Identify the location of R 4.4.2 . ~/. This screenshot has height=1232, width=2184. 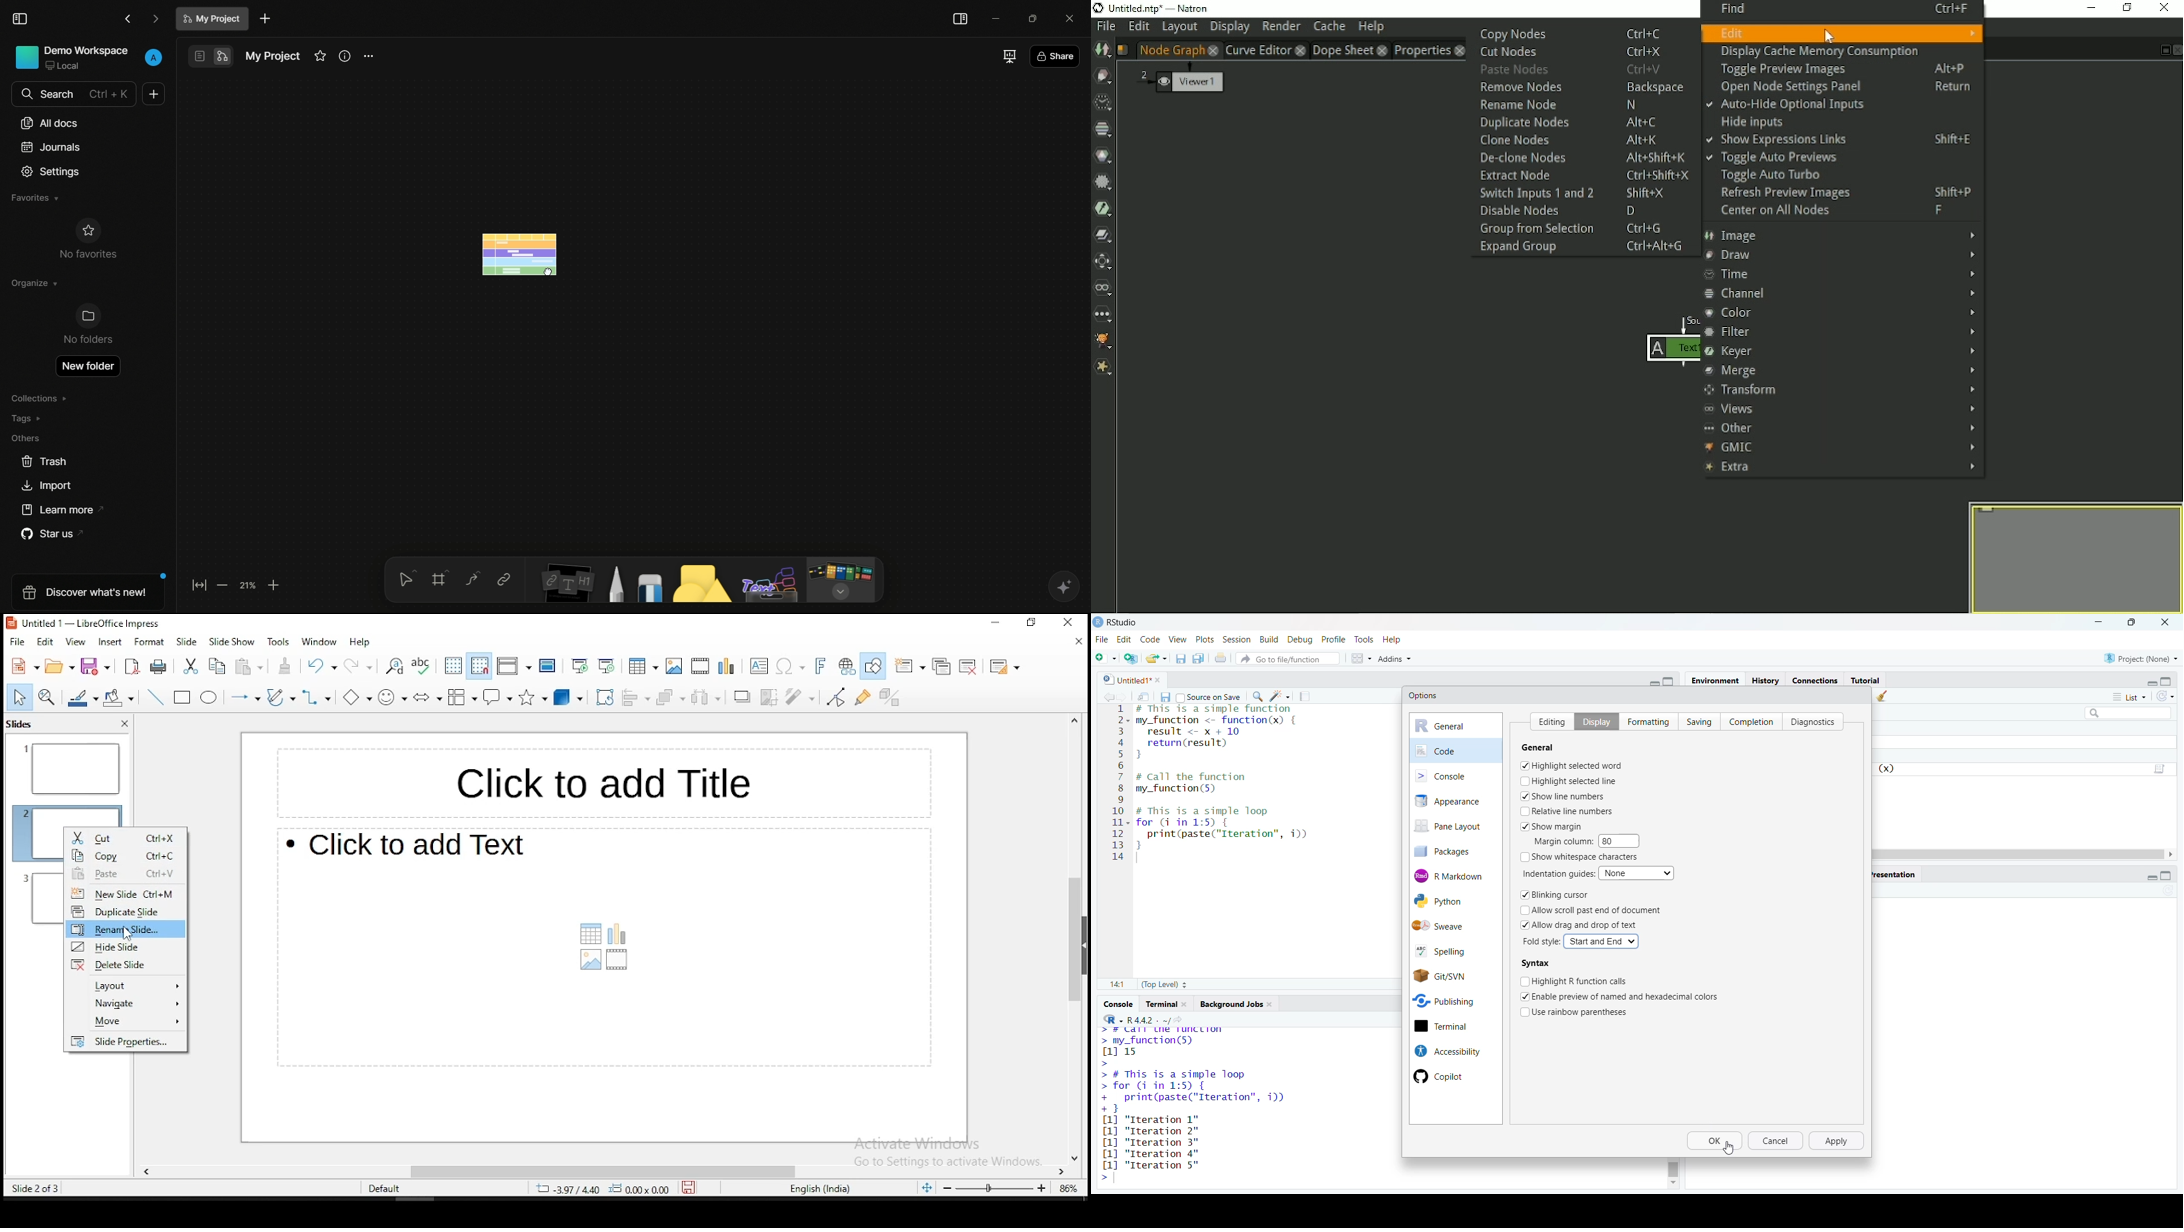
(1149, 1019).